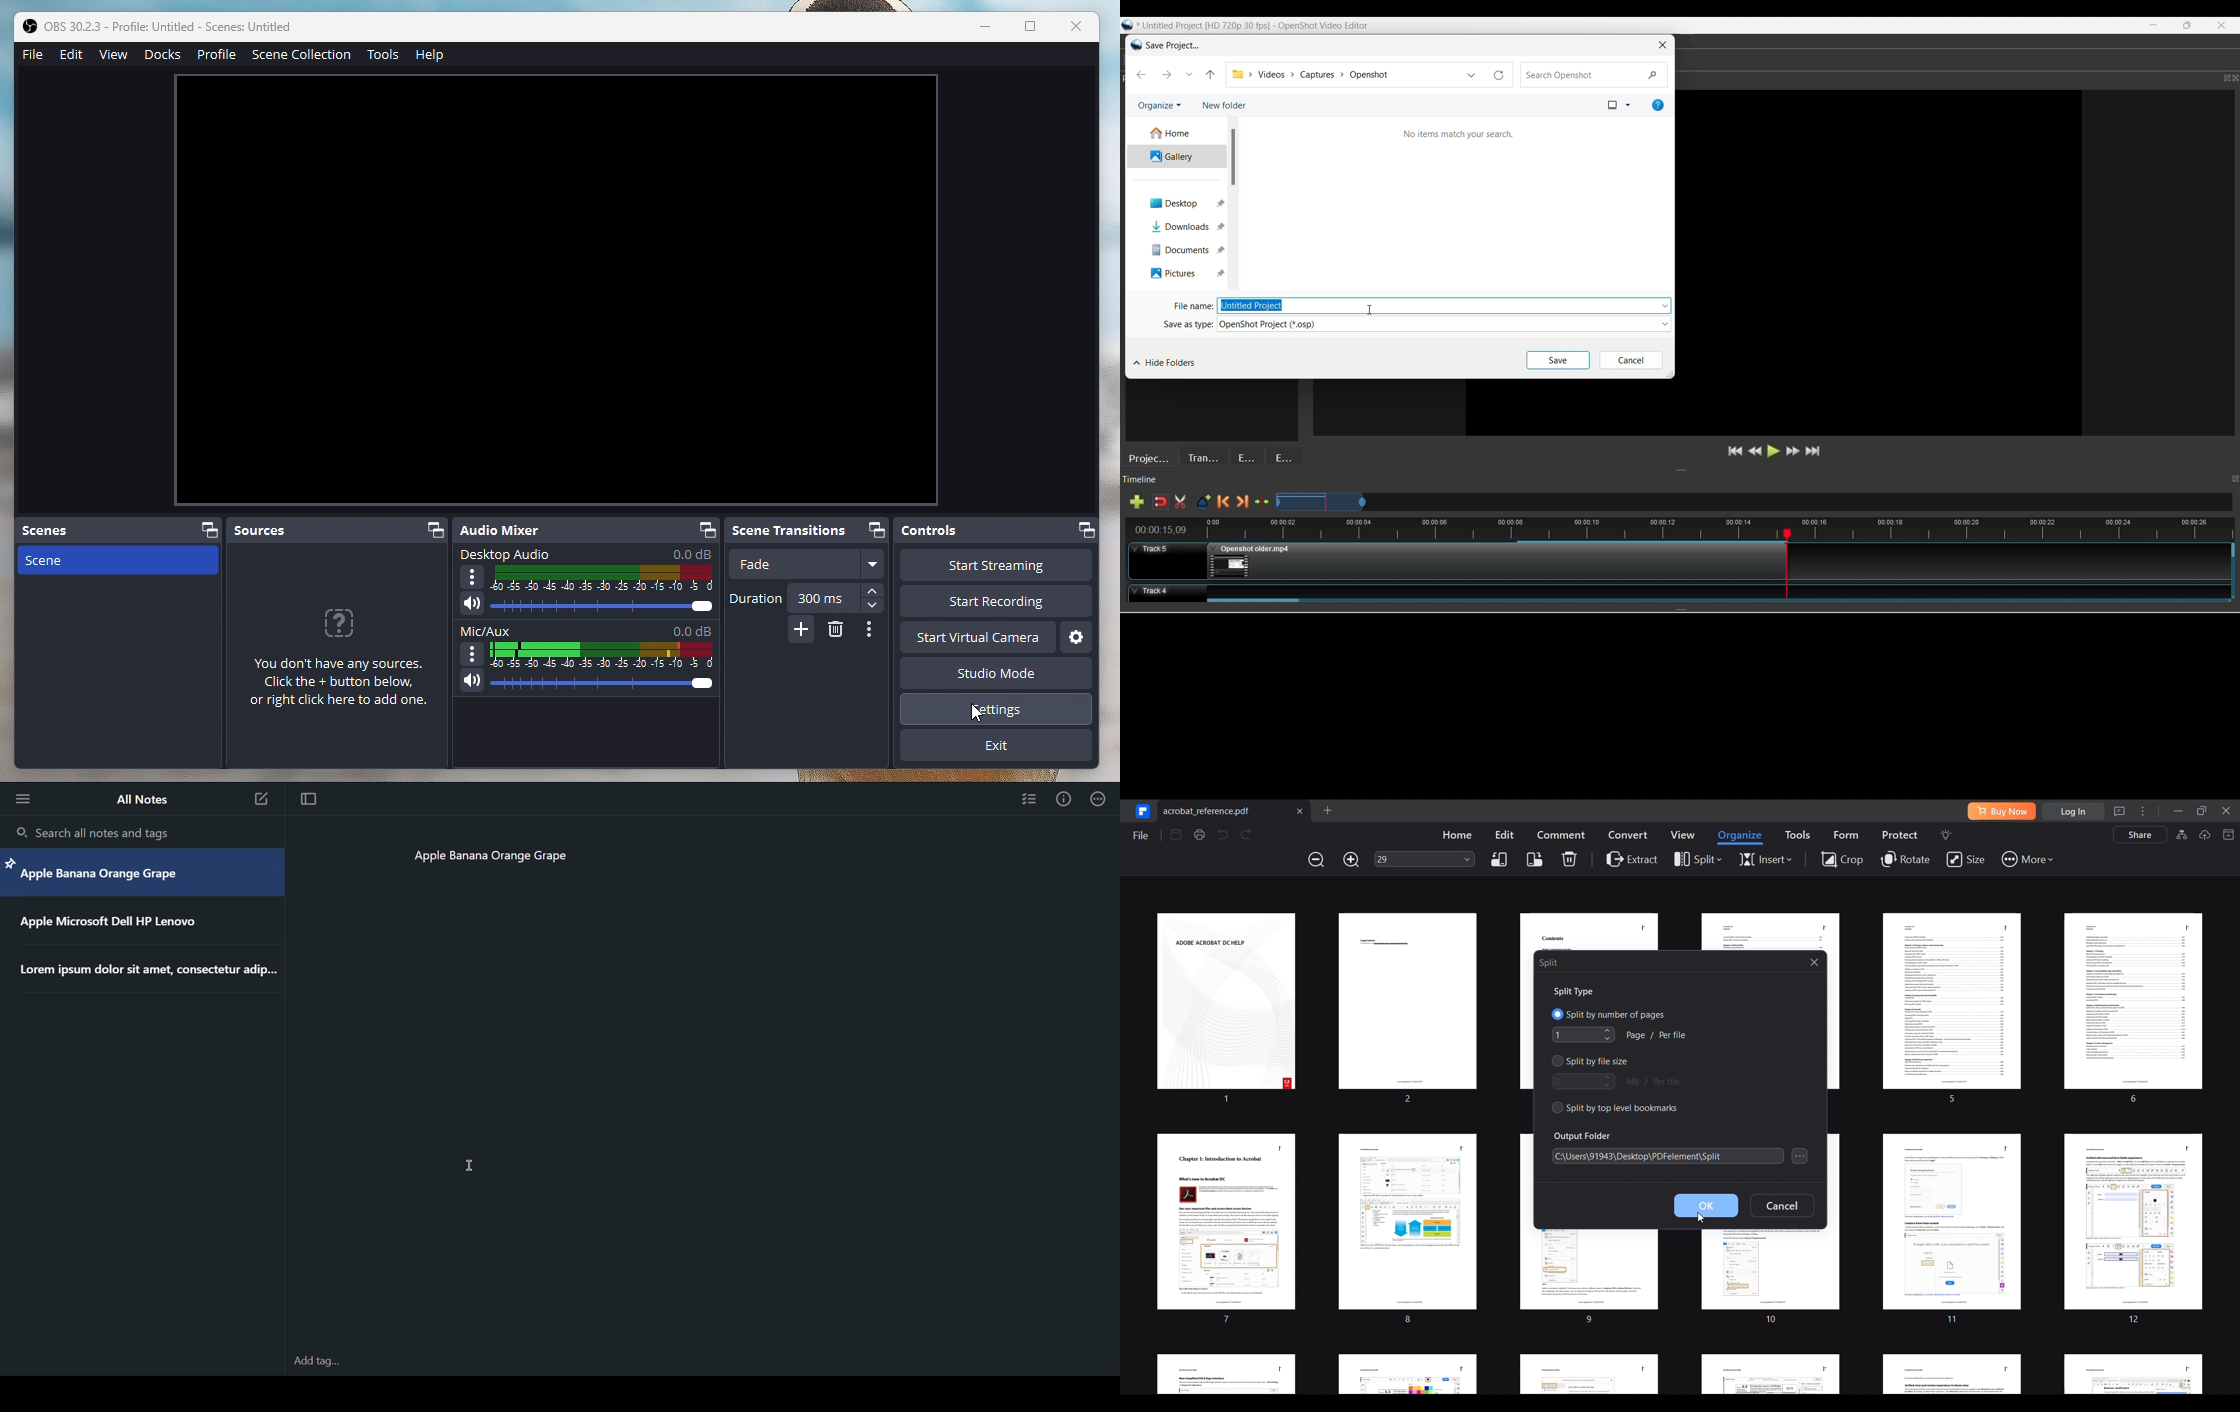  What do you see at coordinates (1800, 1156) in the screenshot?
I see `Search for folder` at bounding box center [1800, 1156].